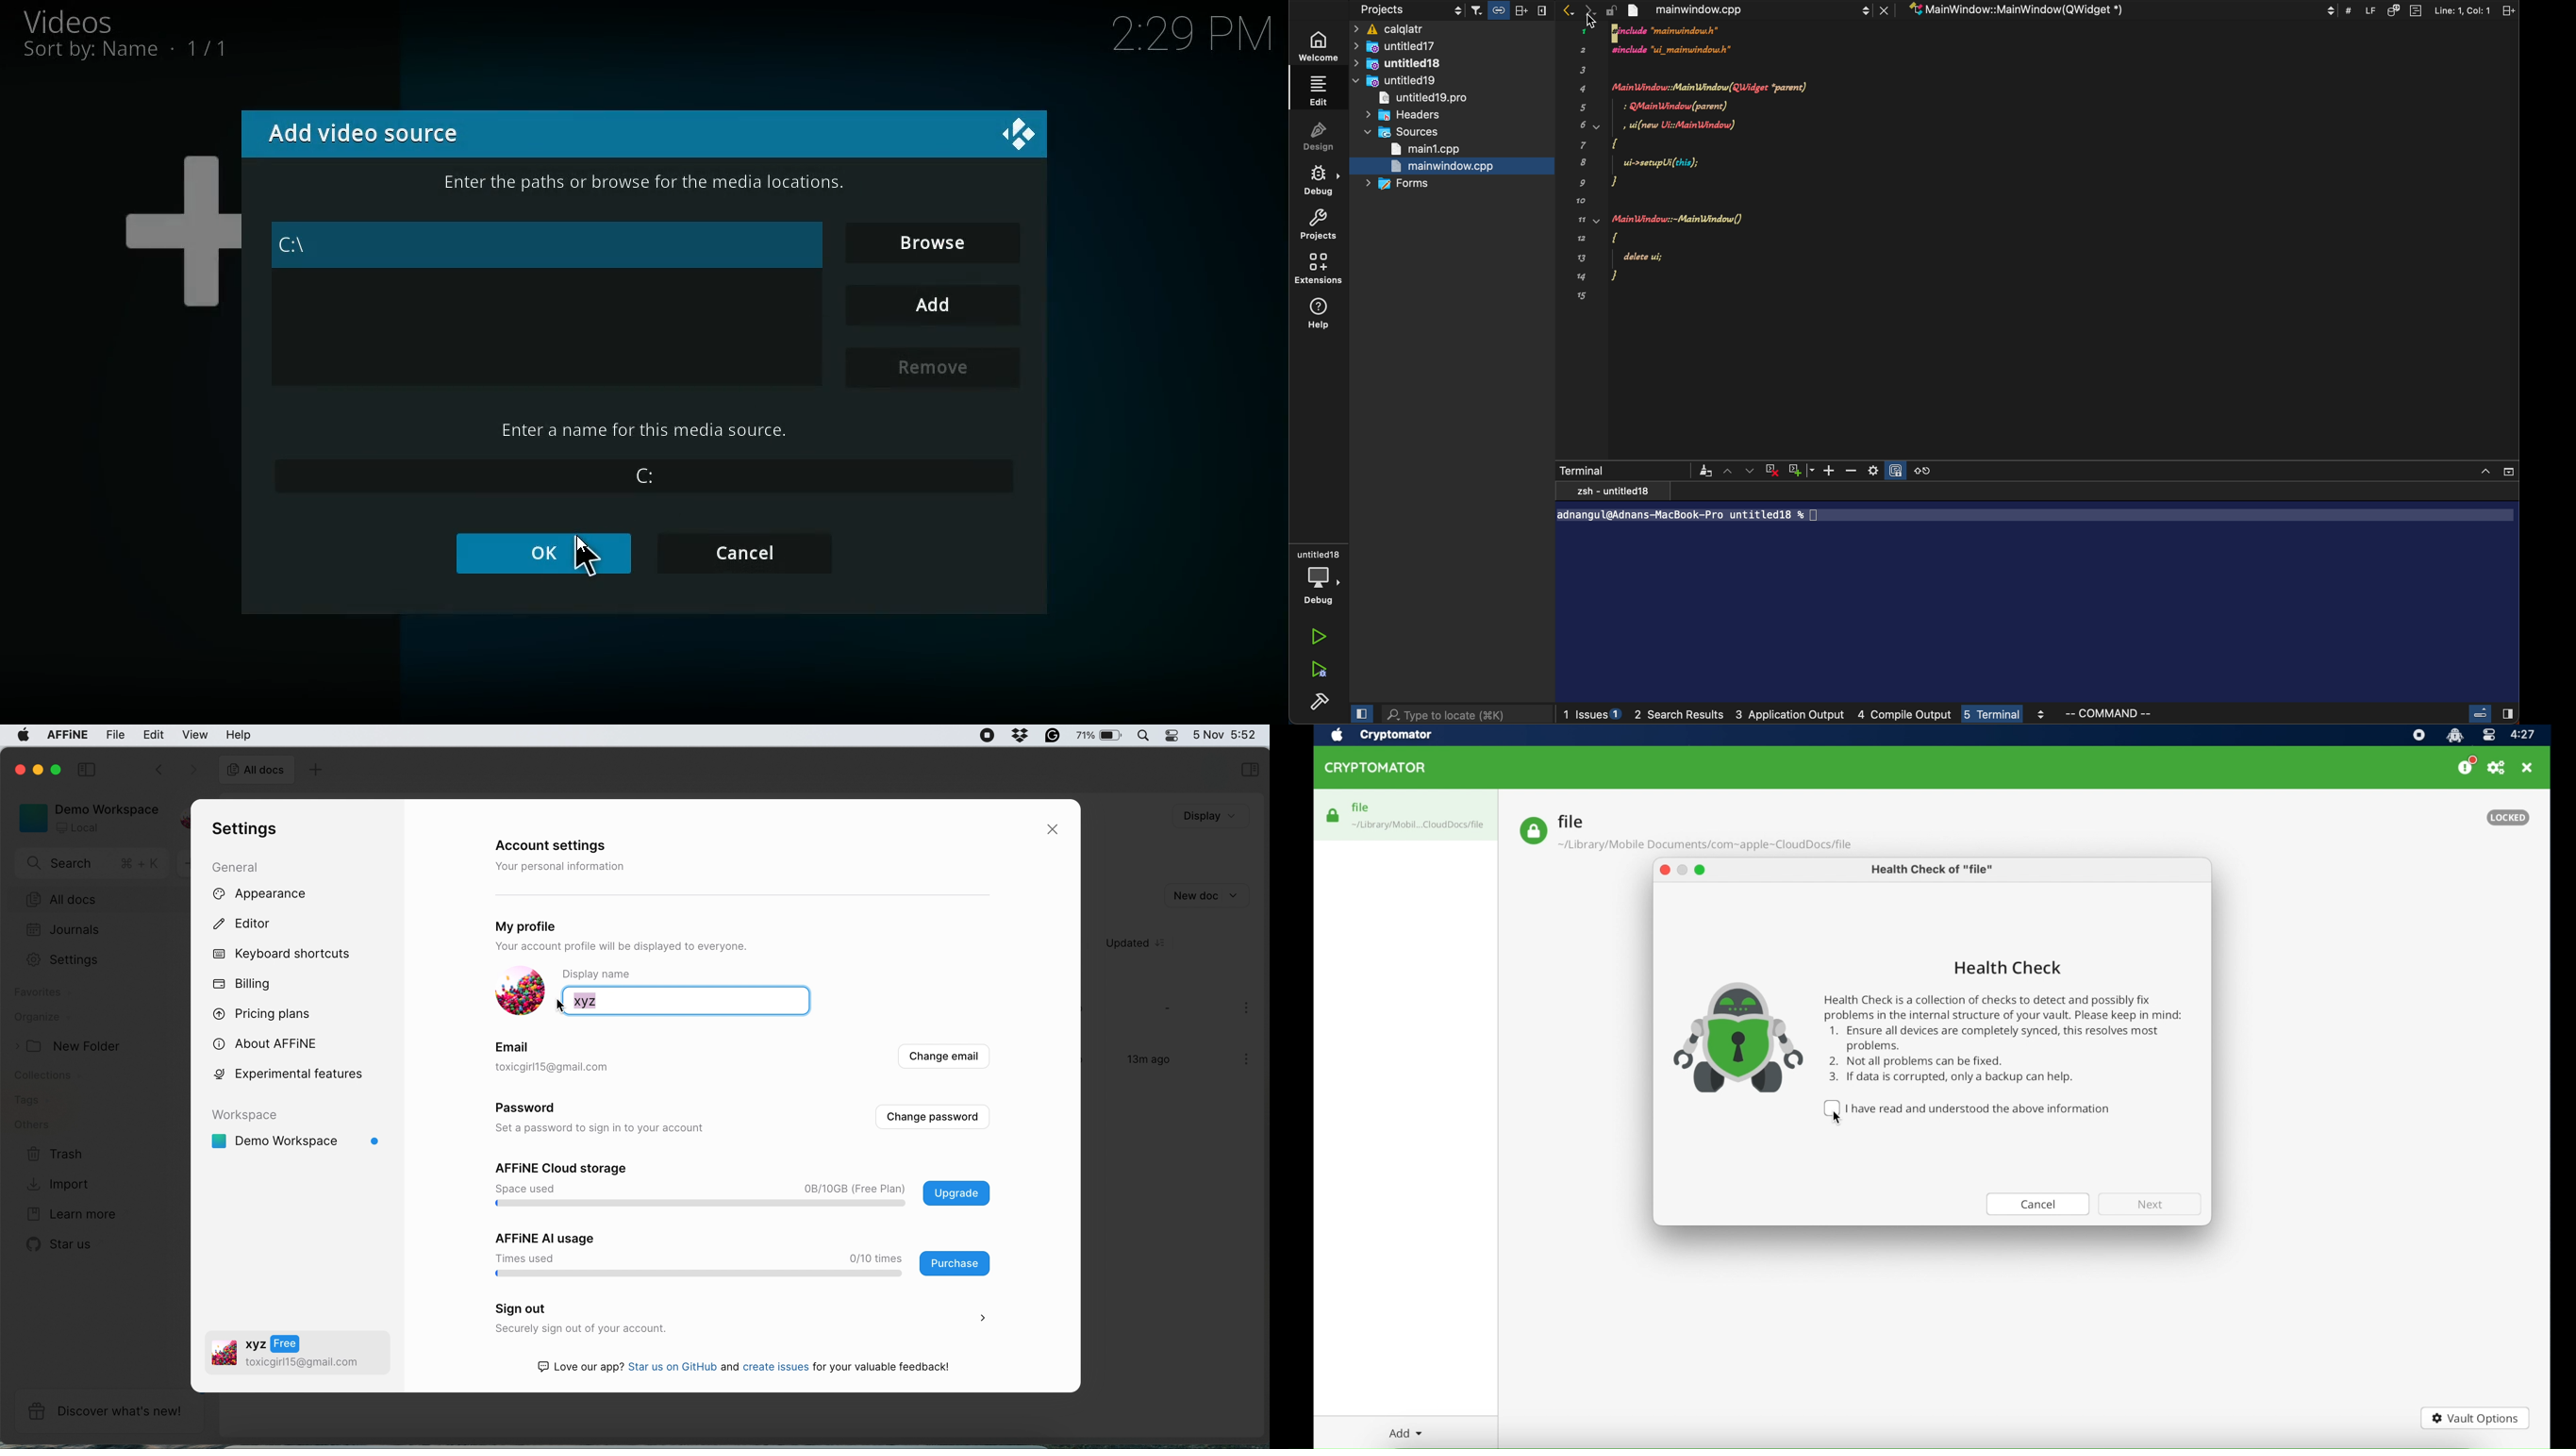 The image size is (2576, 1456). Describe the element at coordinates (365, 133) in the screenshot. I see `add video source` at that location.